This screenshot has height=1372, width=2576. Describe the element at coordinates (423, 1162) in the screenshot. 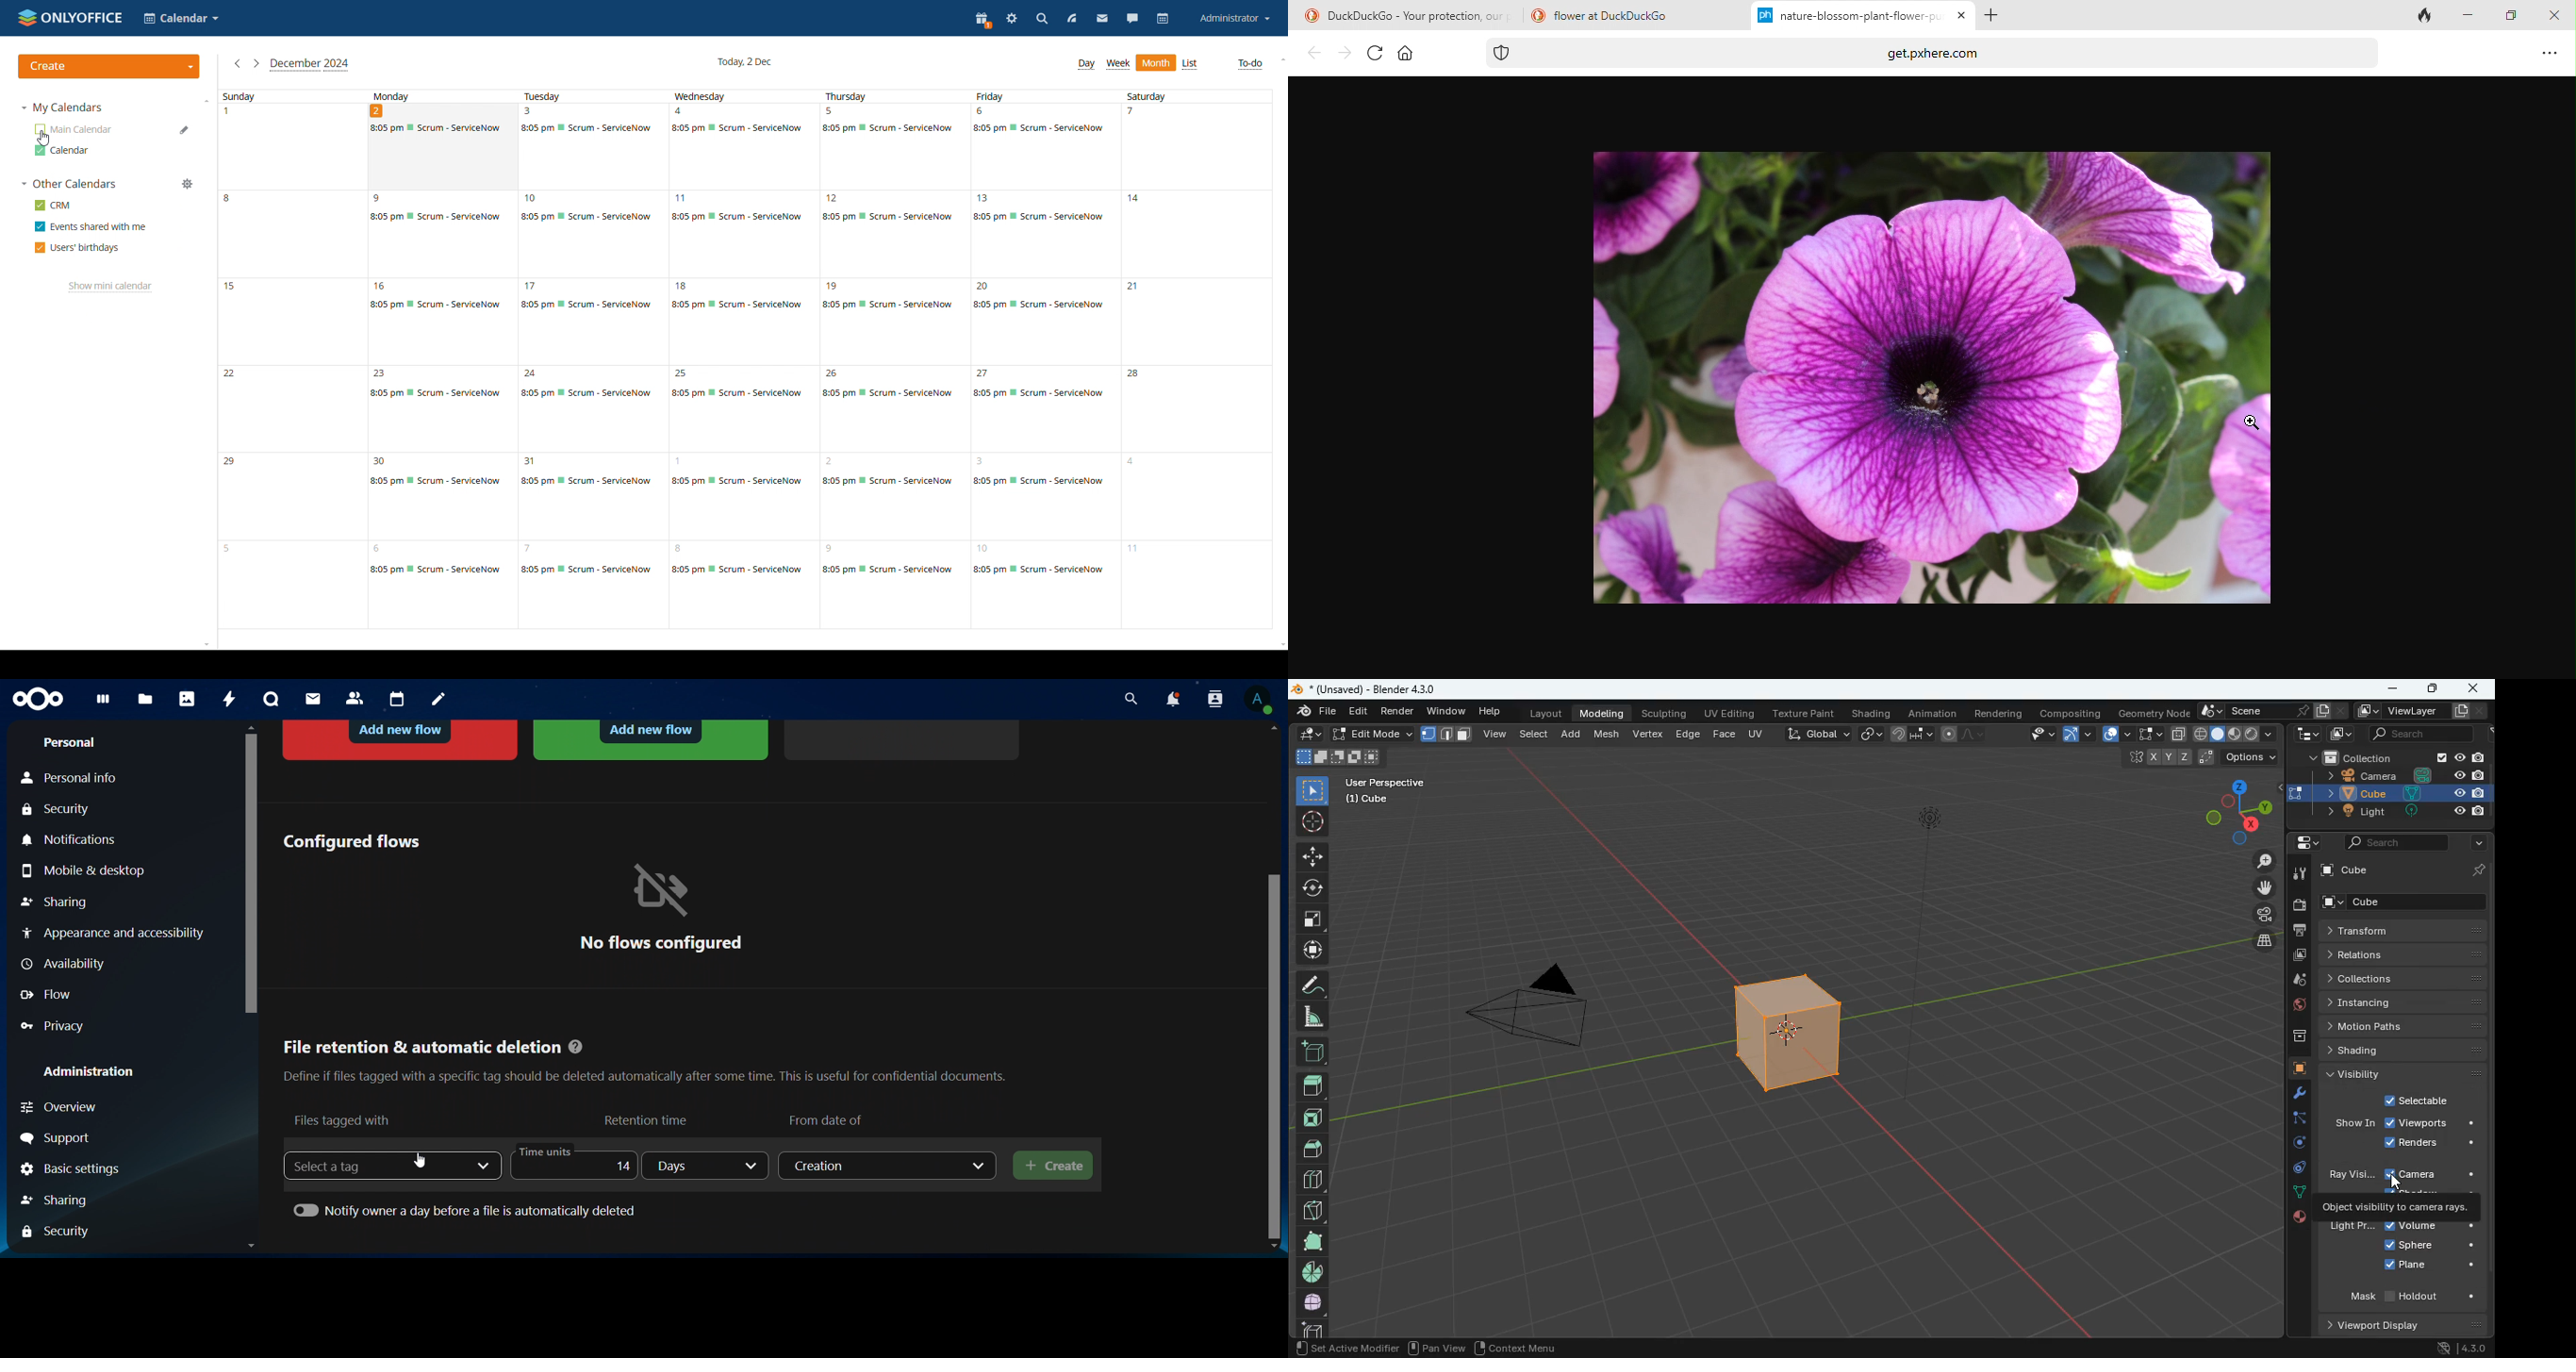

I see `cursor` at that location.